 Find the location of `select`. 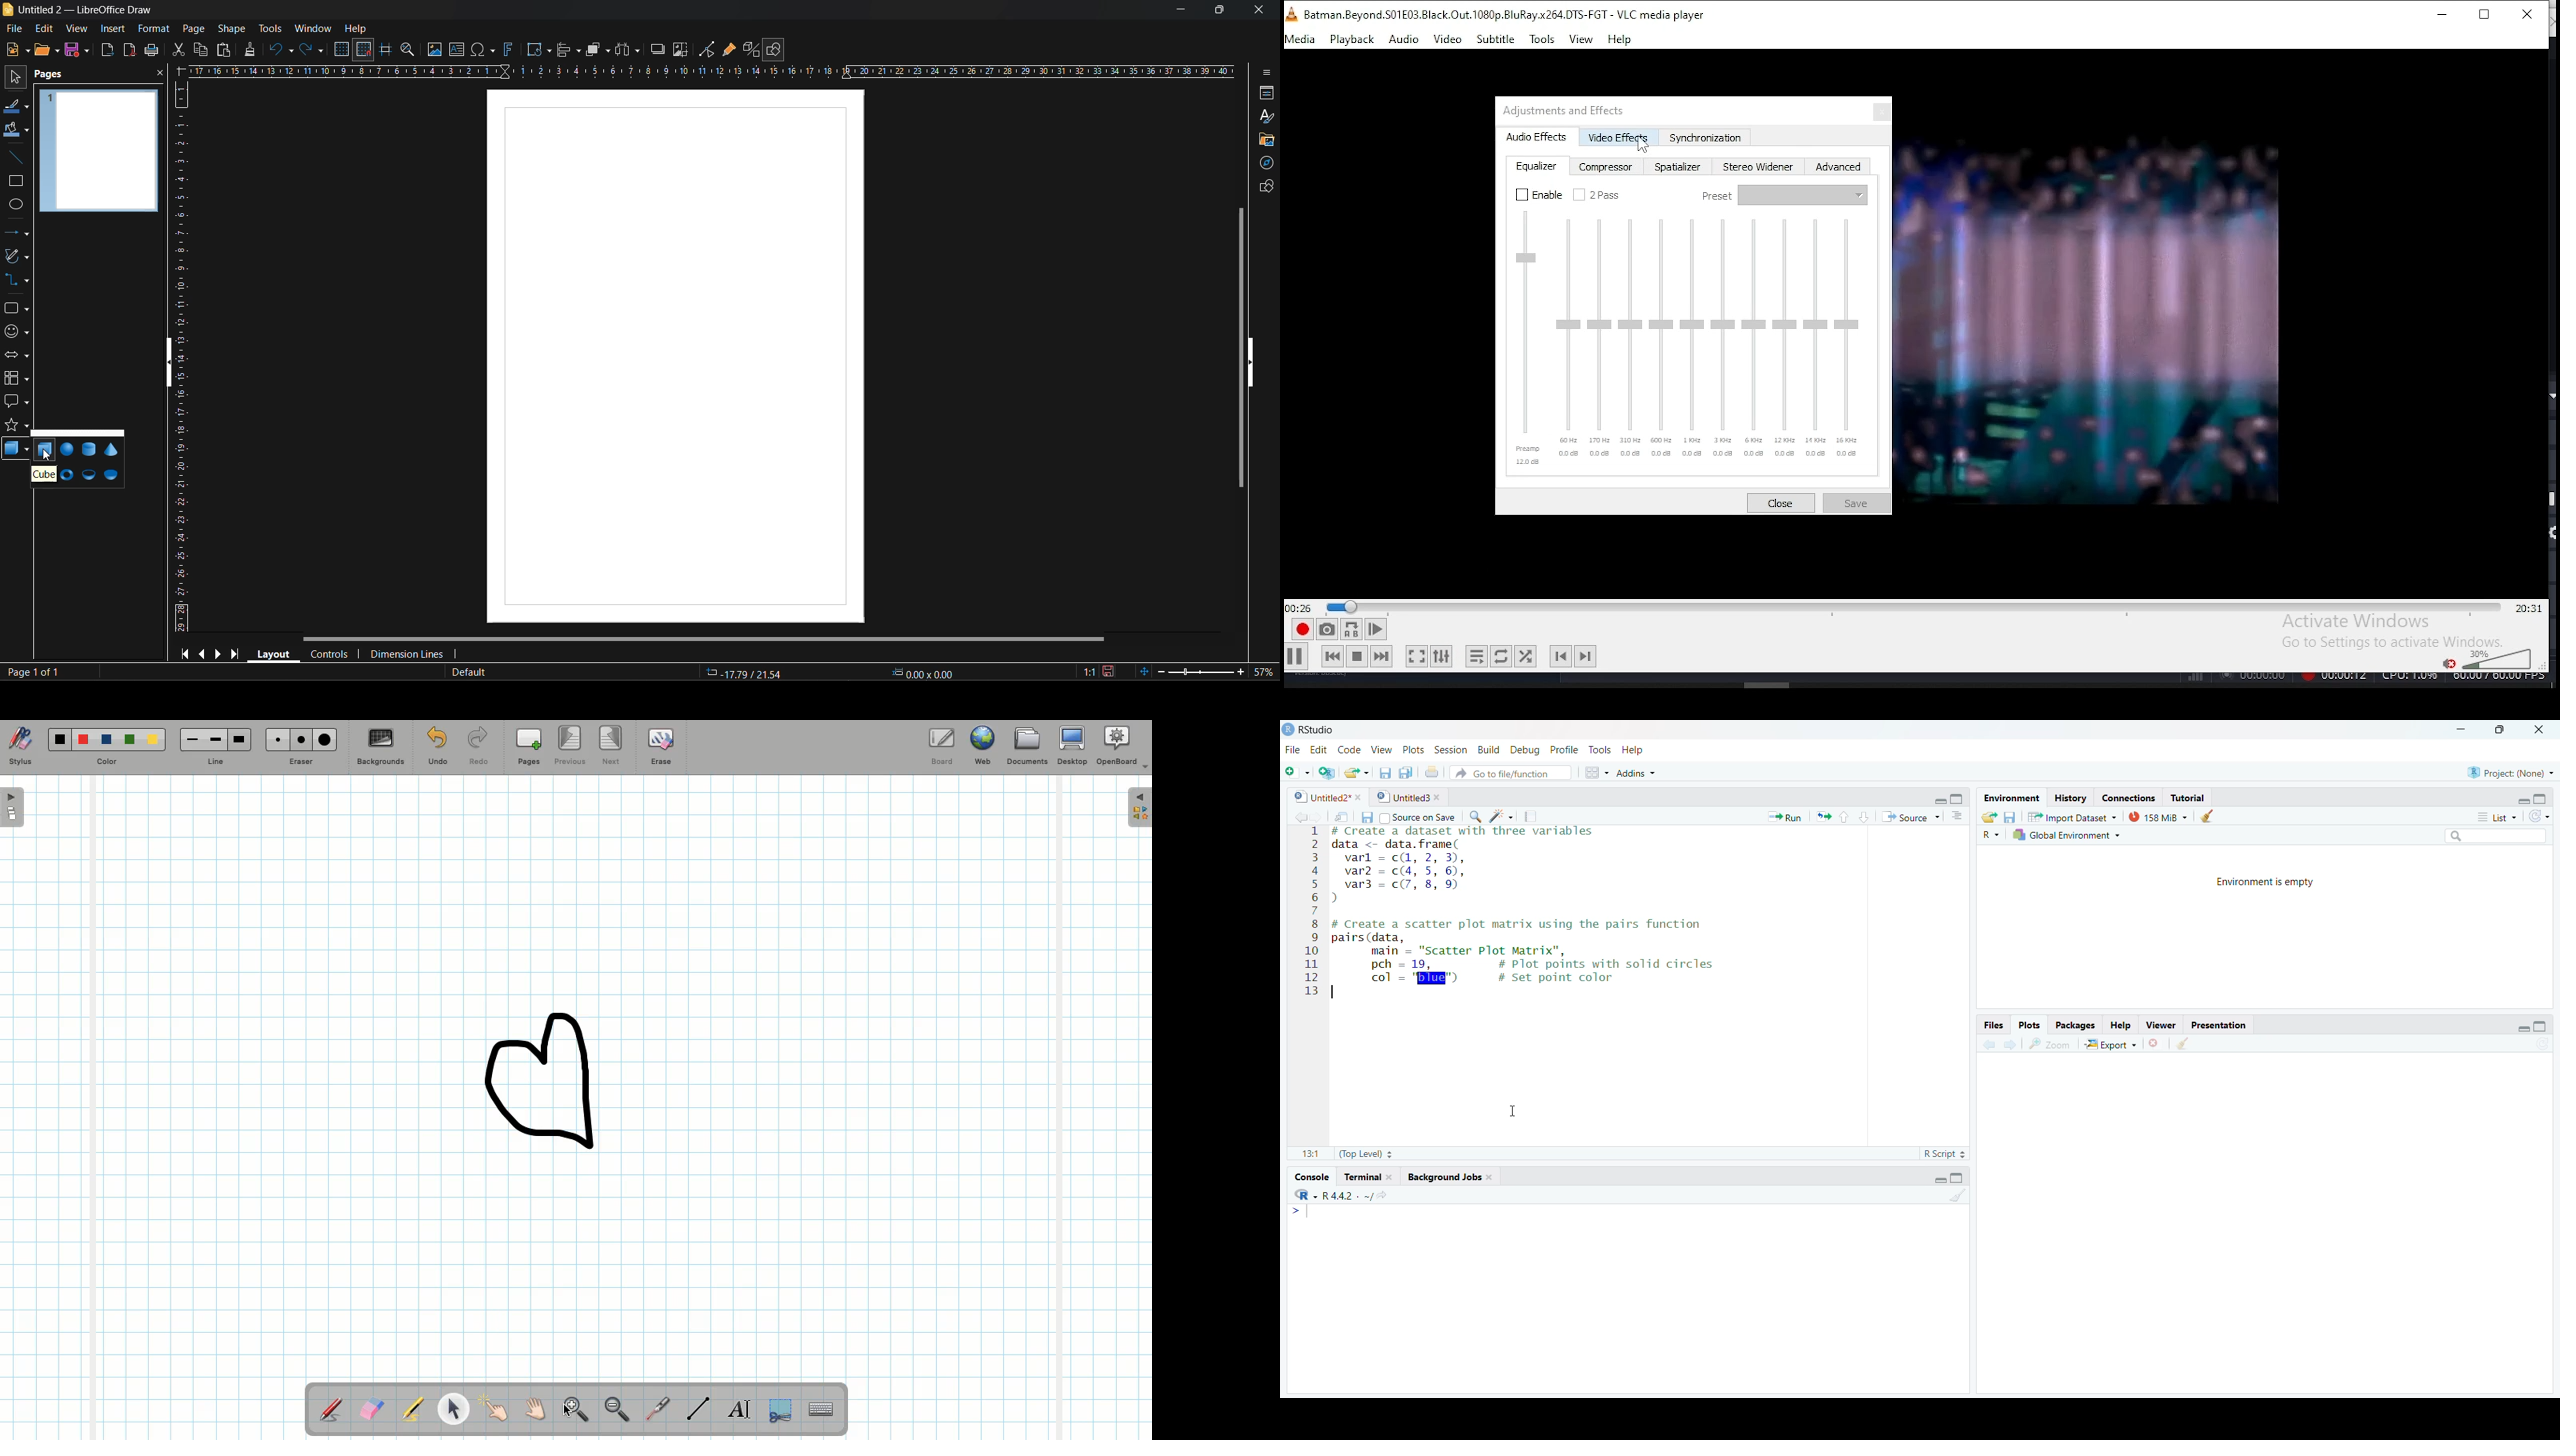

select is located at coordinates (12, 79).